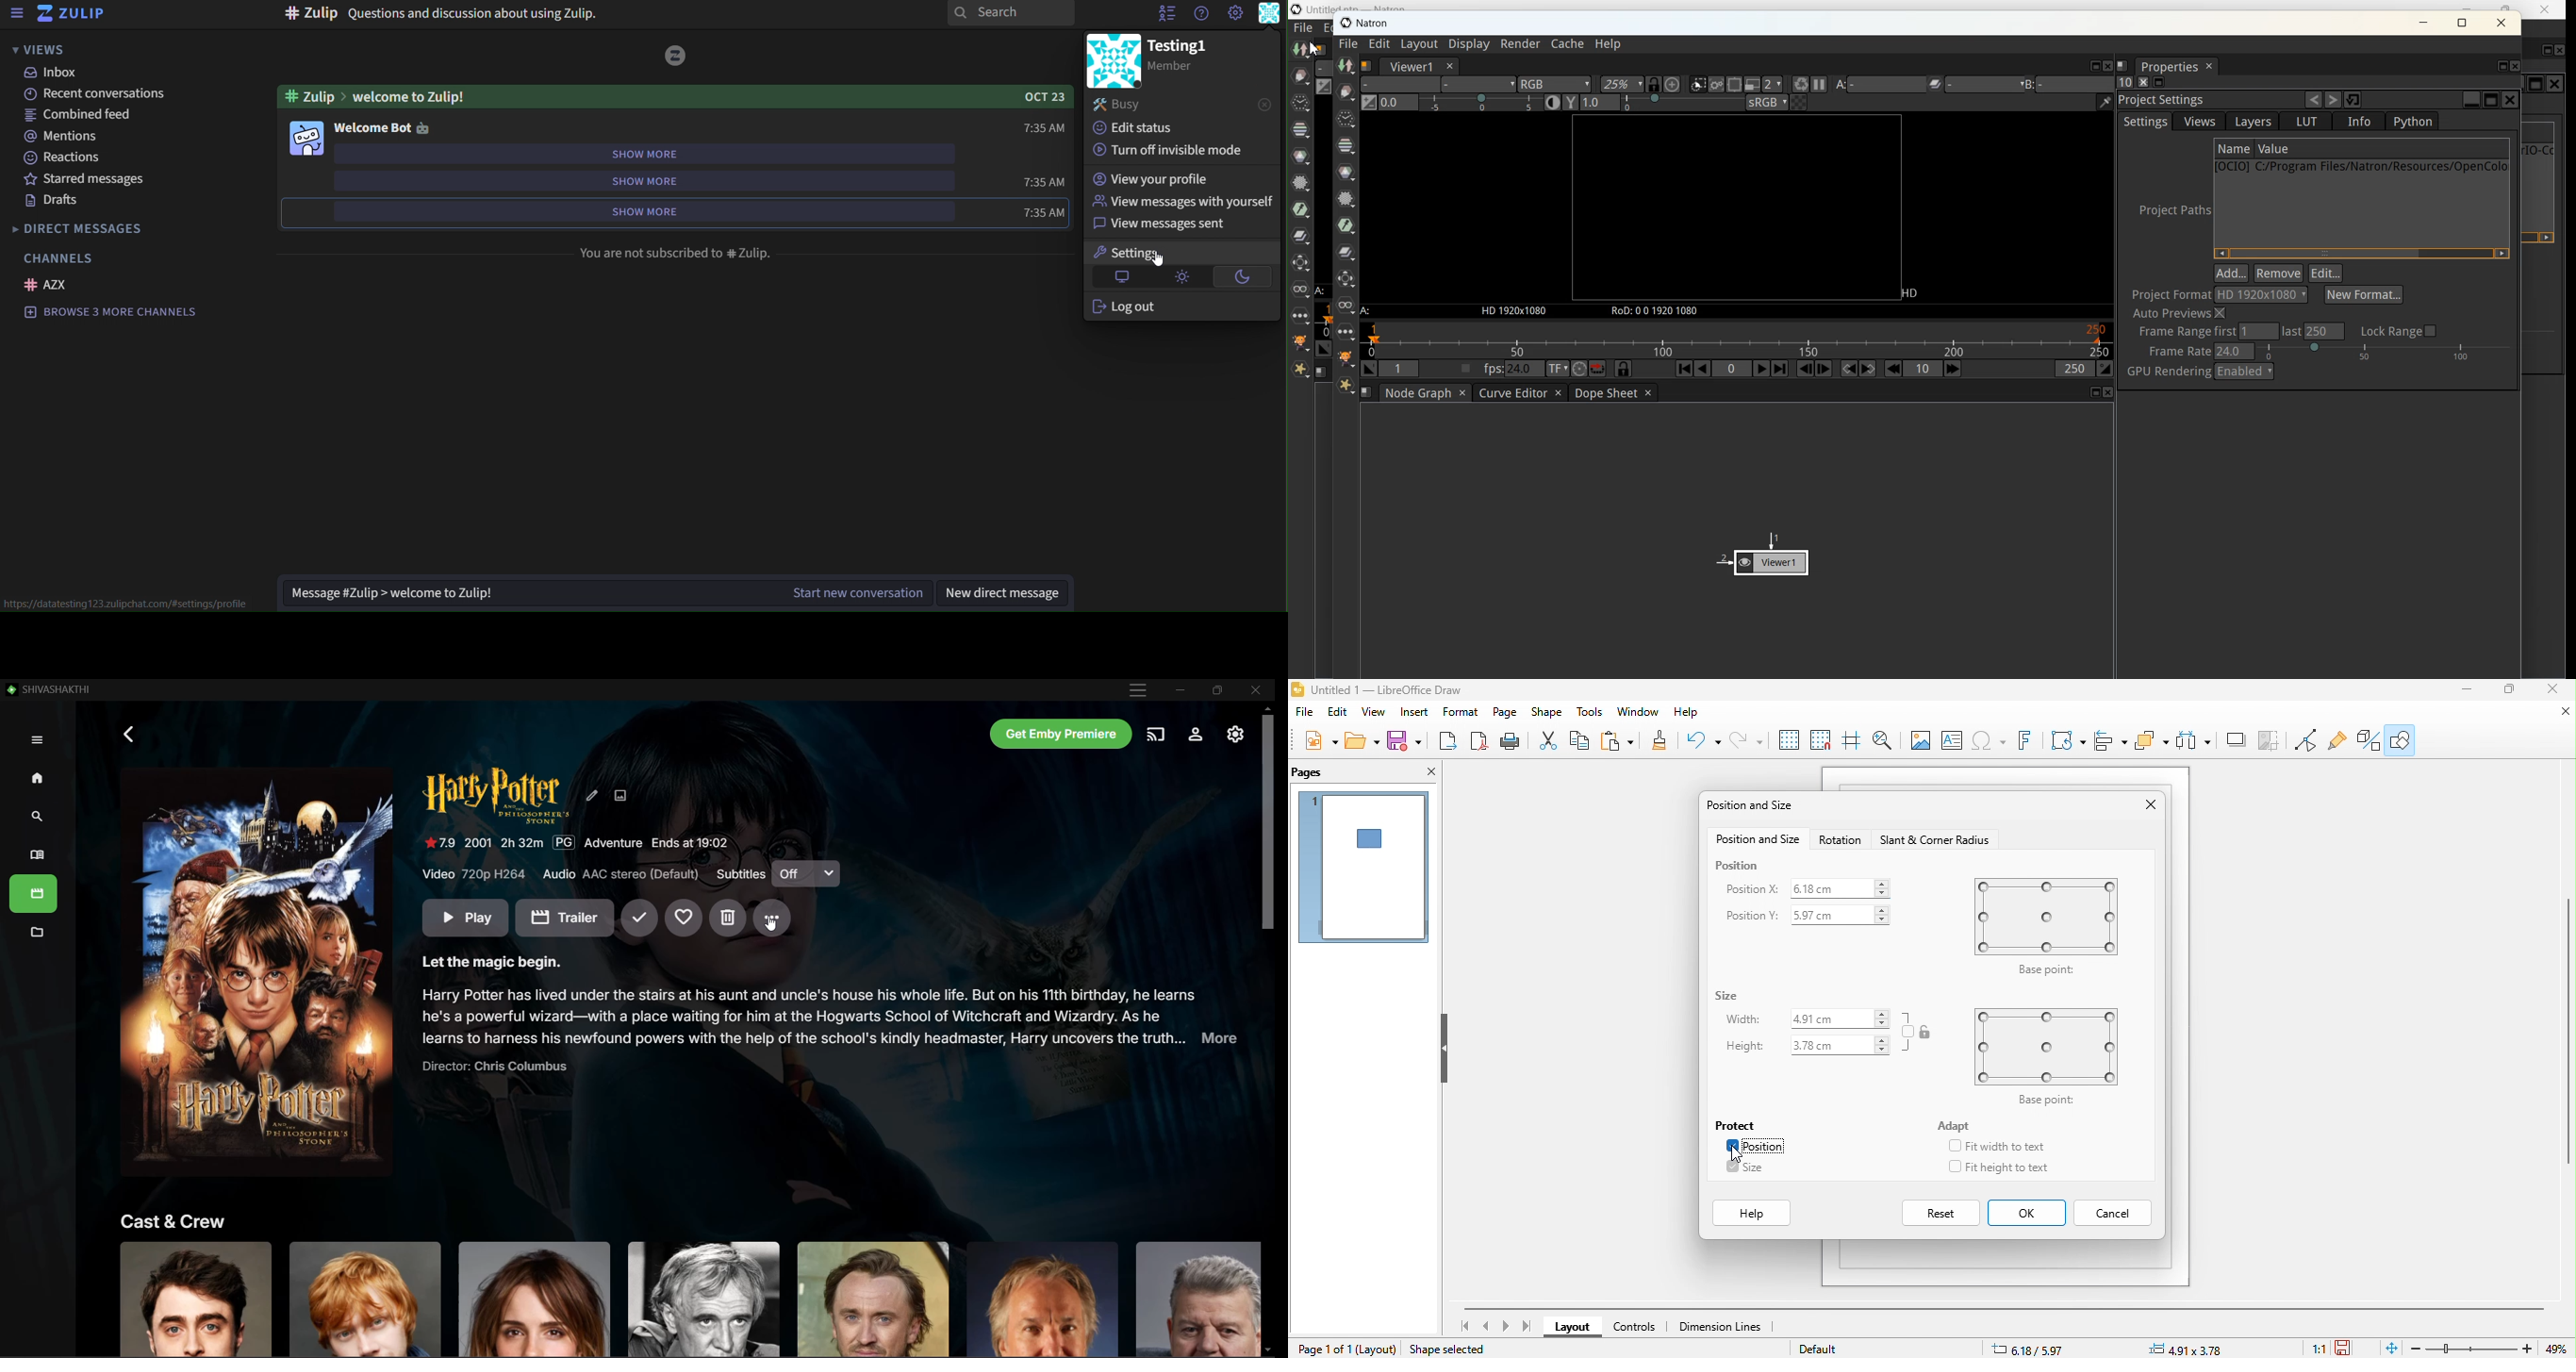 Image resolution: width=2576 pixels, height=1372 pixels. I want to click on format, so click(1462, 714).